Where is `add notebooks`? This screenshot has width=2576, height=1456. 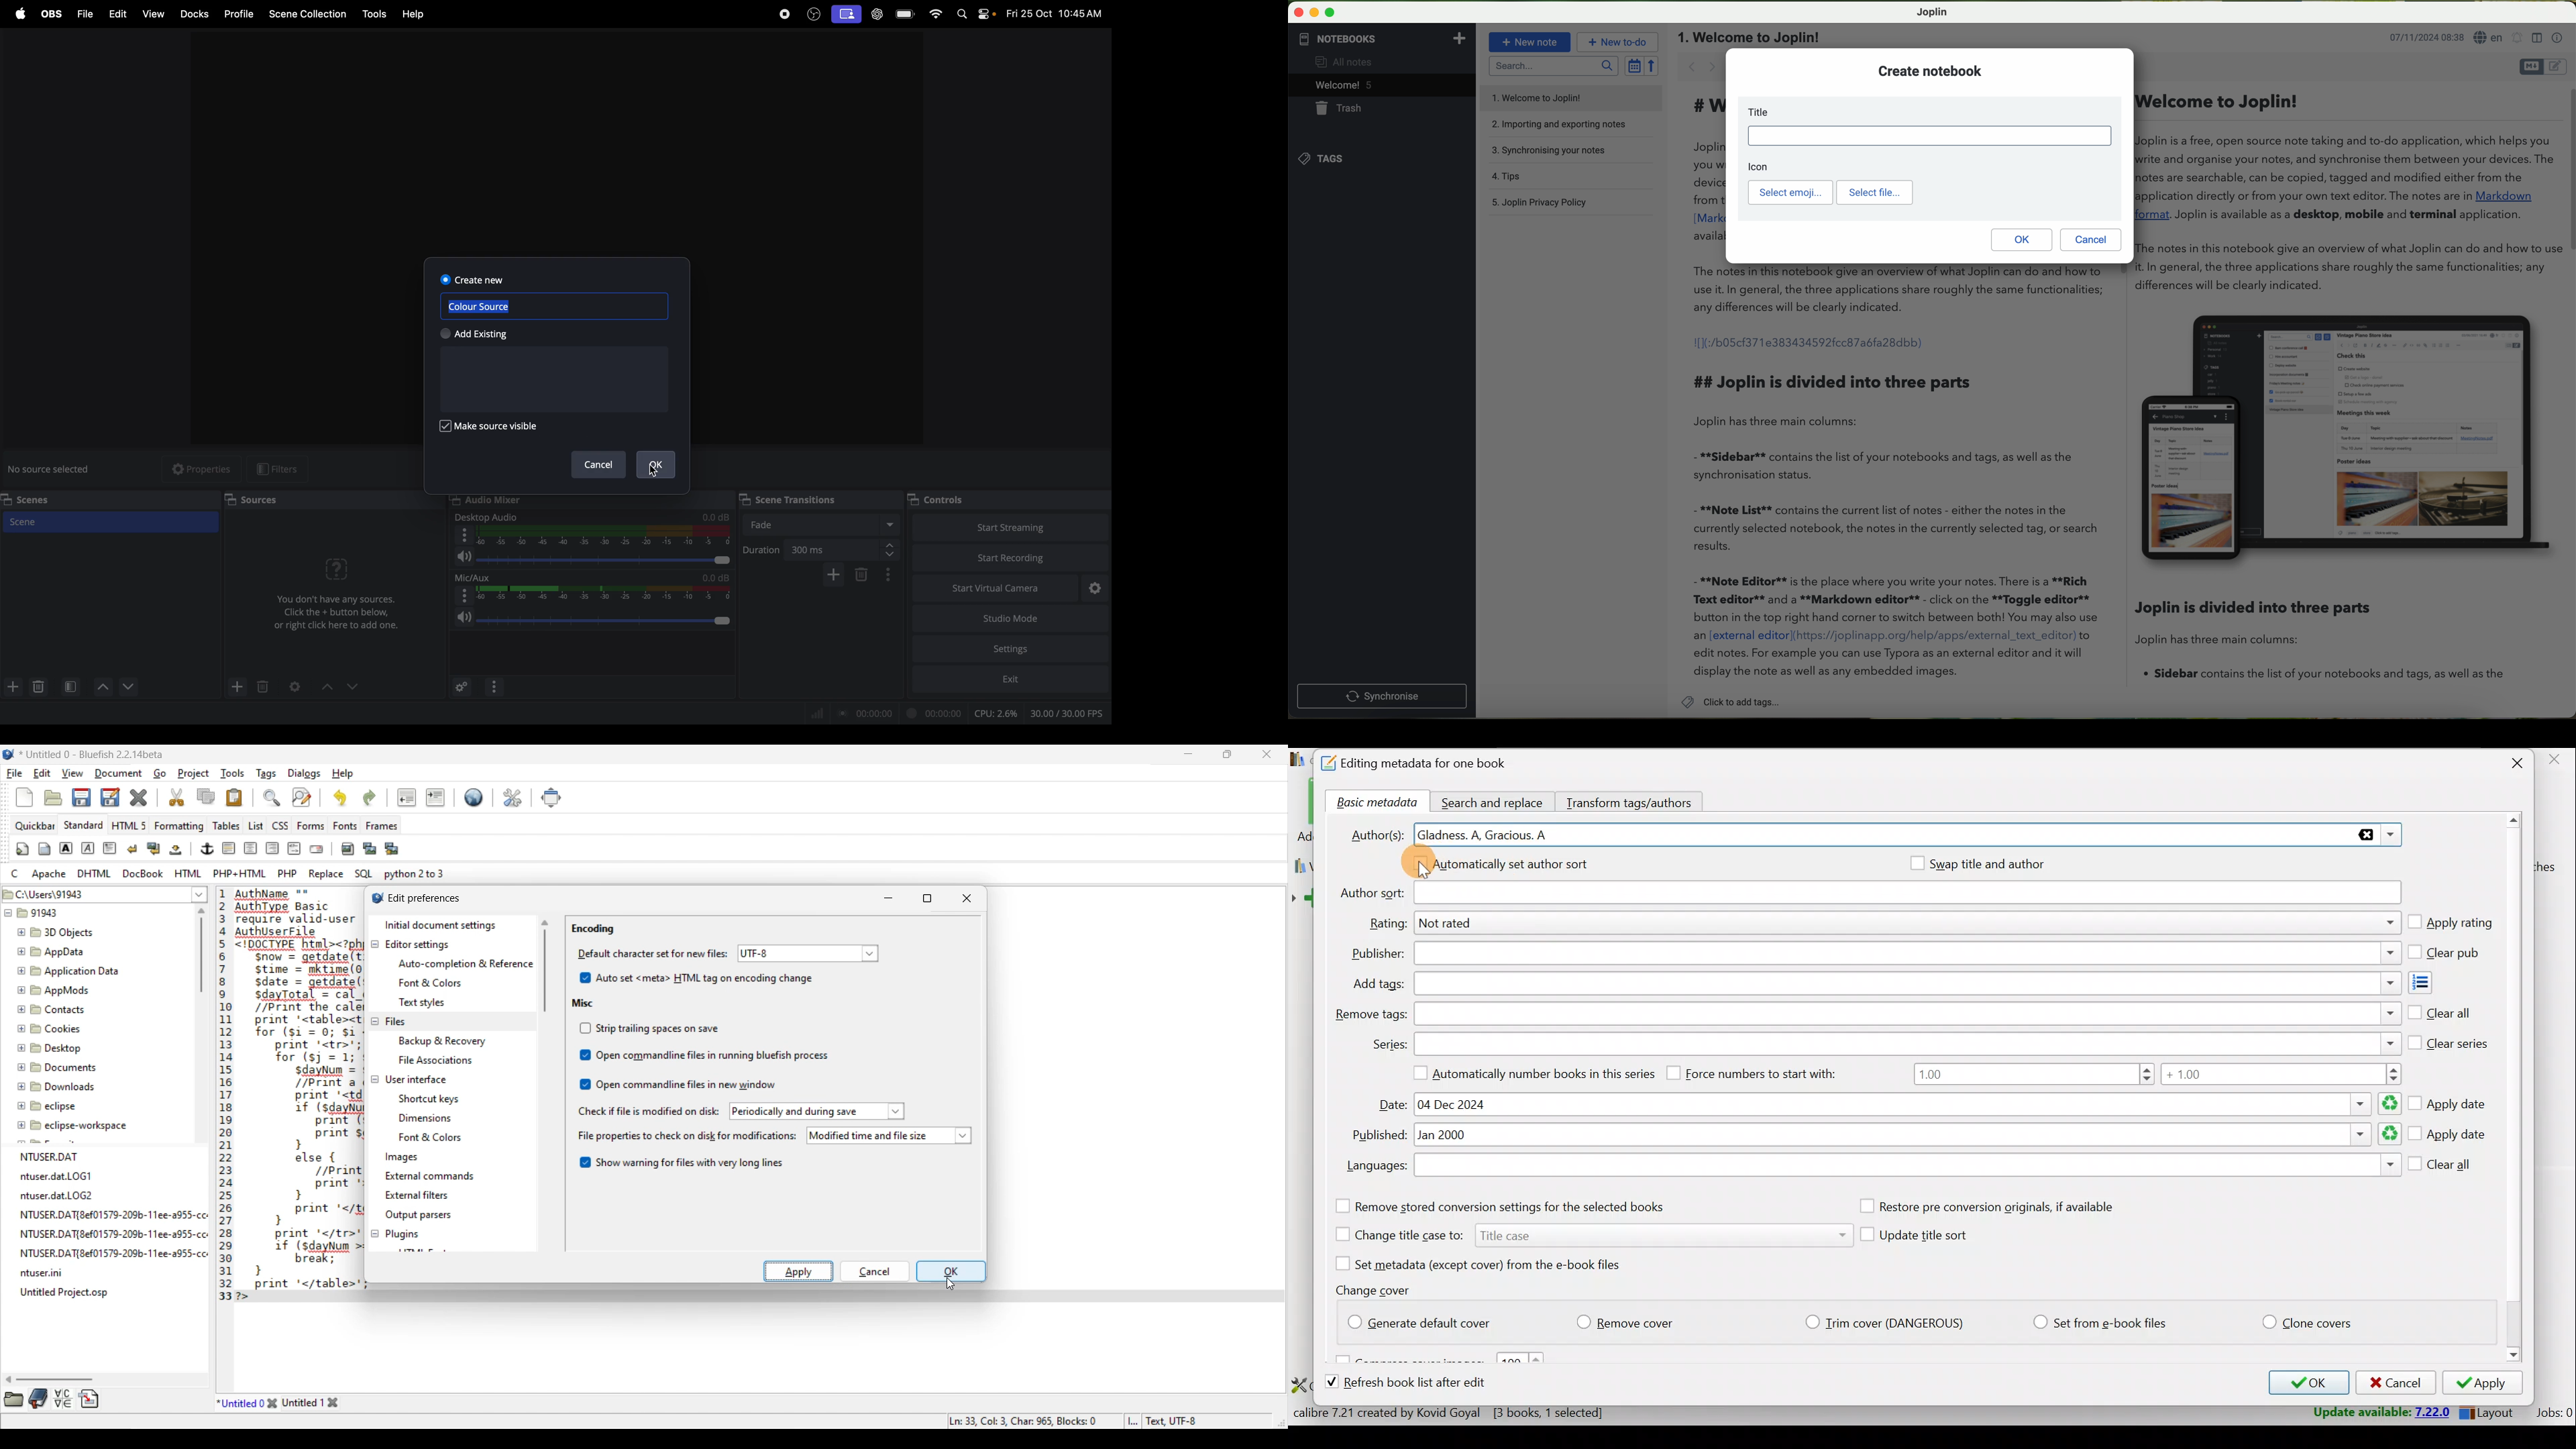
add notebooks is located at coordinates (1458, 38).